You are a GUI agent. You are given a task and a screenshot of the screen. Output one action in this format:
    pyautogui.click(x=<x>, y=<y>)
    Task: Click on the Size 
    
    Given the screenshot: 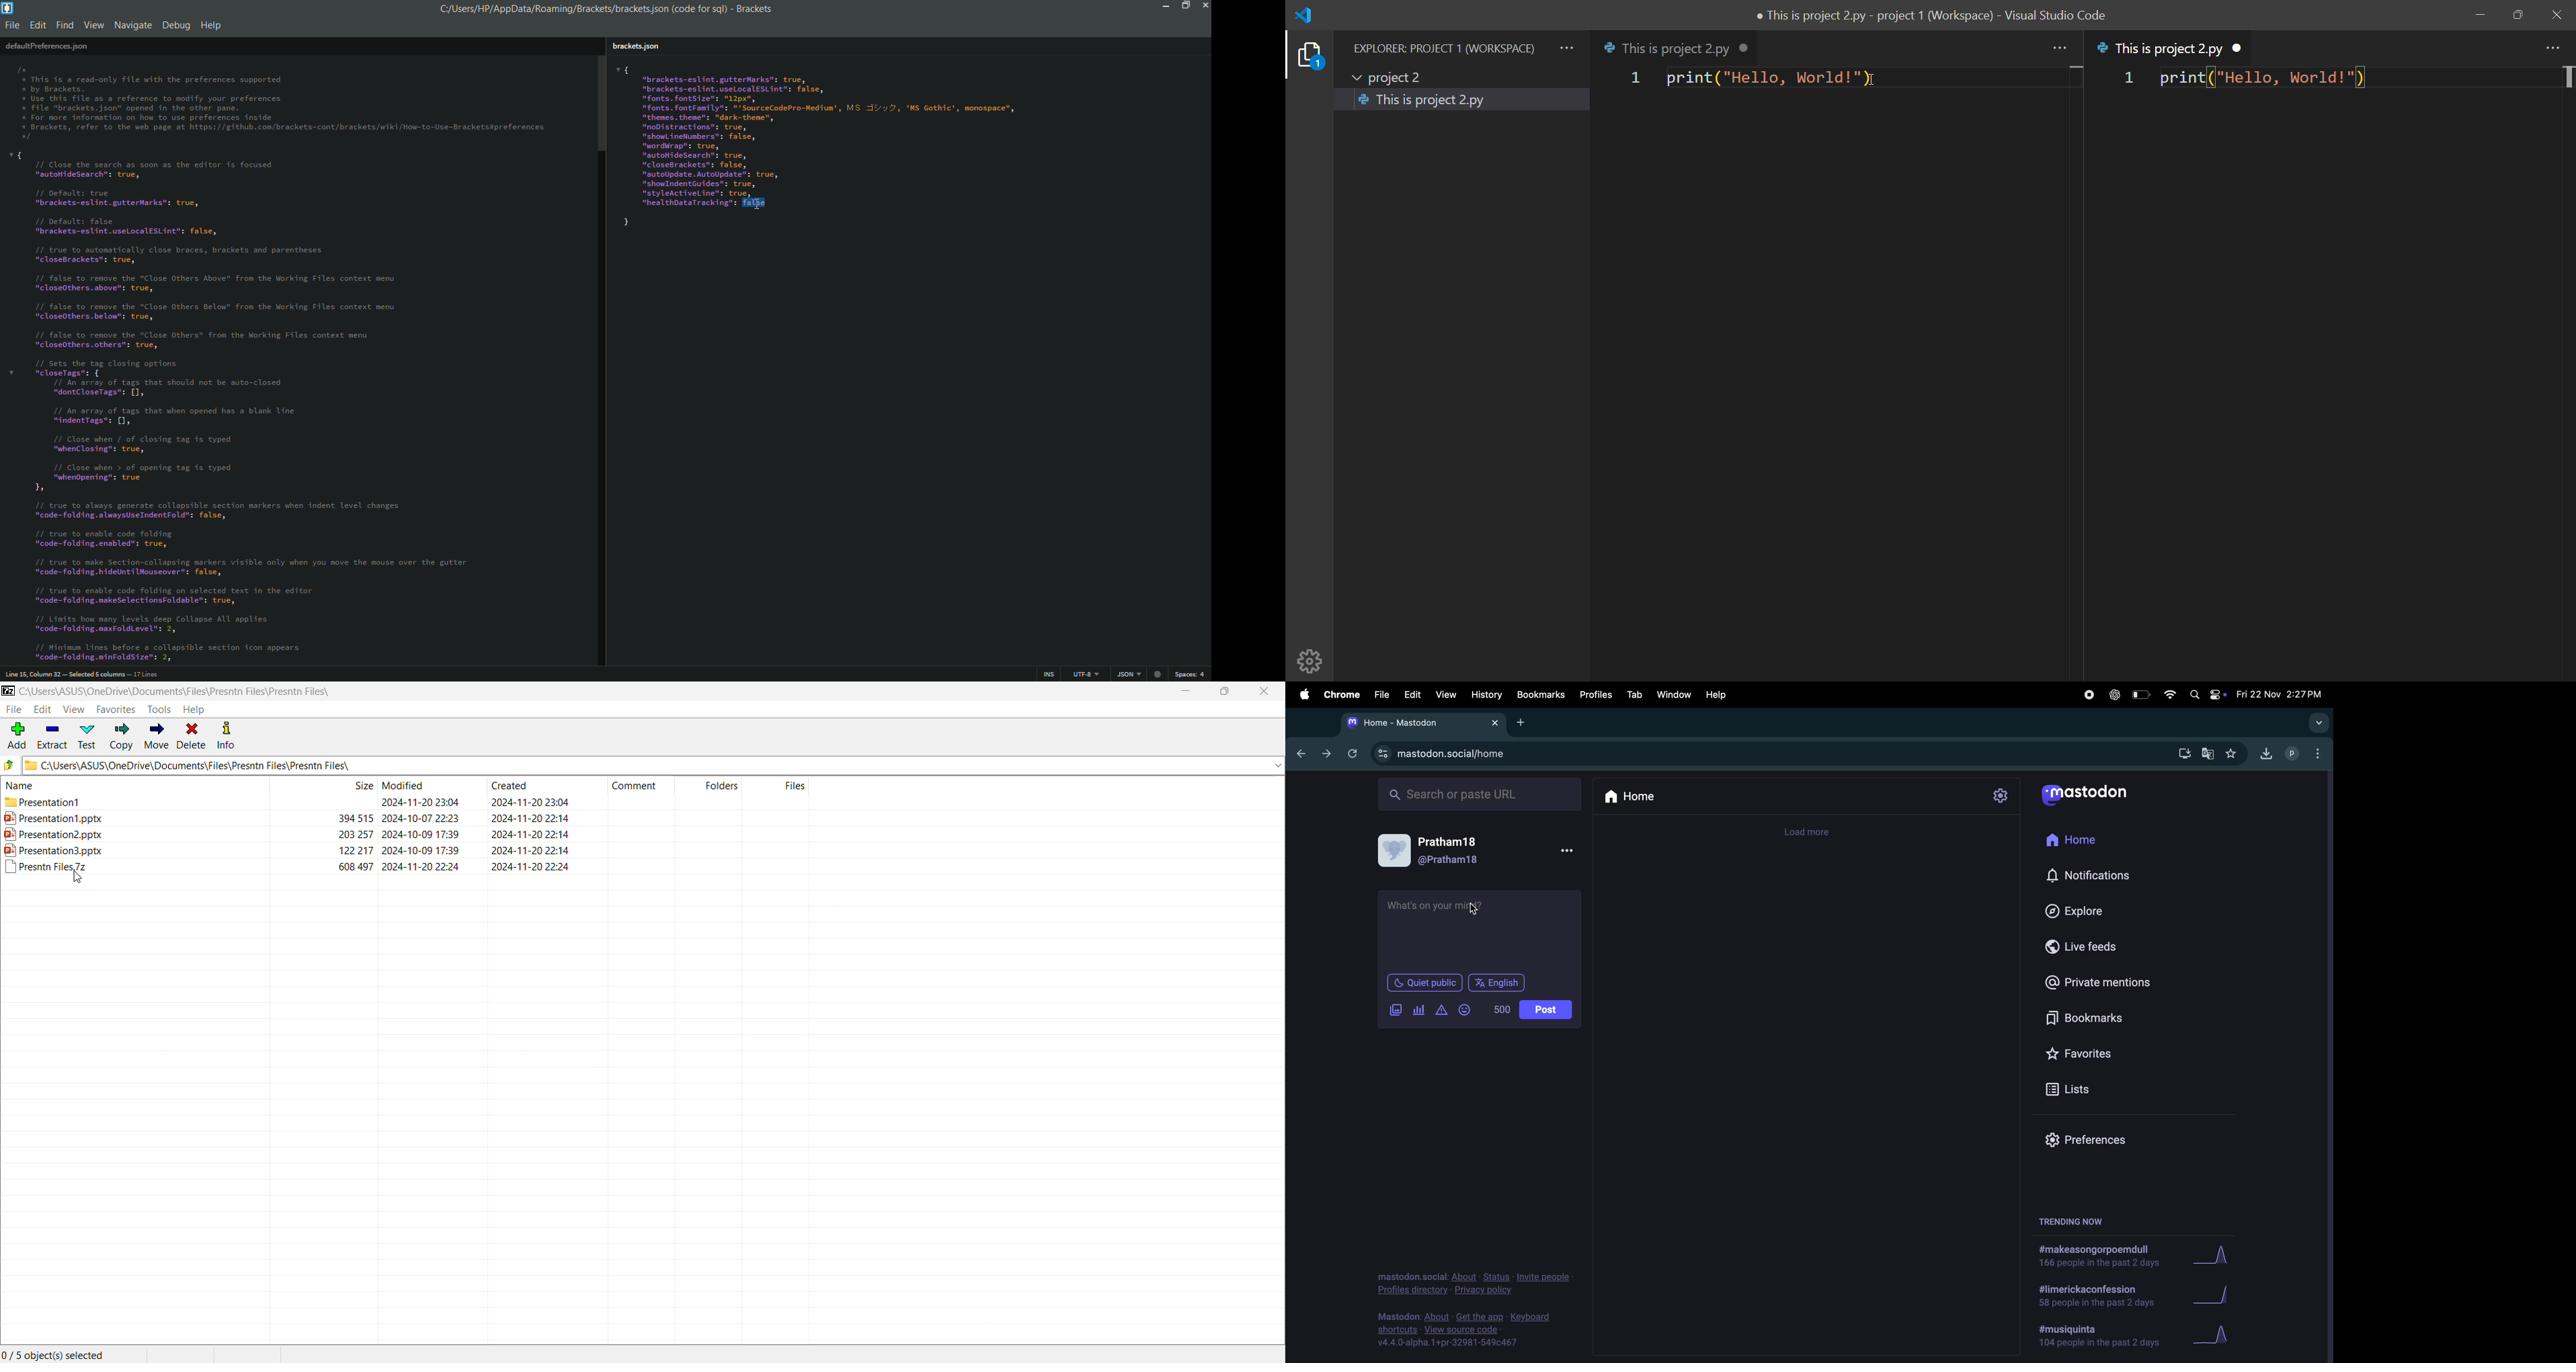 What is the action you would take?
    pyautogui.click(x=360, y=785)
    